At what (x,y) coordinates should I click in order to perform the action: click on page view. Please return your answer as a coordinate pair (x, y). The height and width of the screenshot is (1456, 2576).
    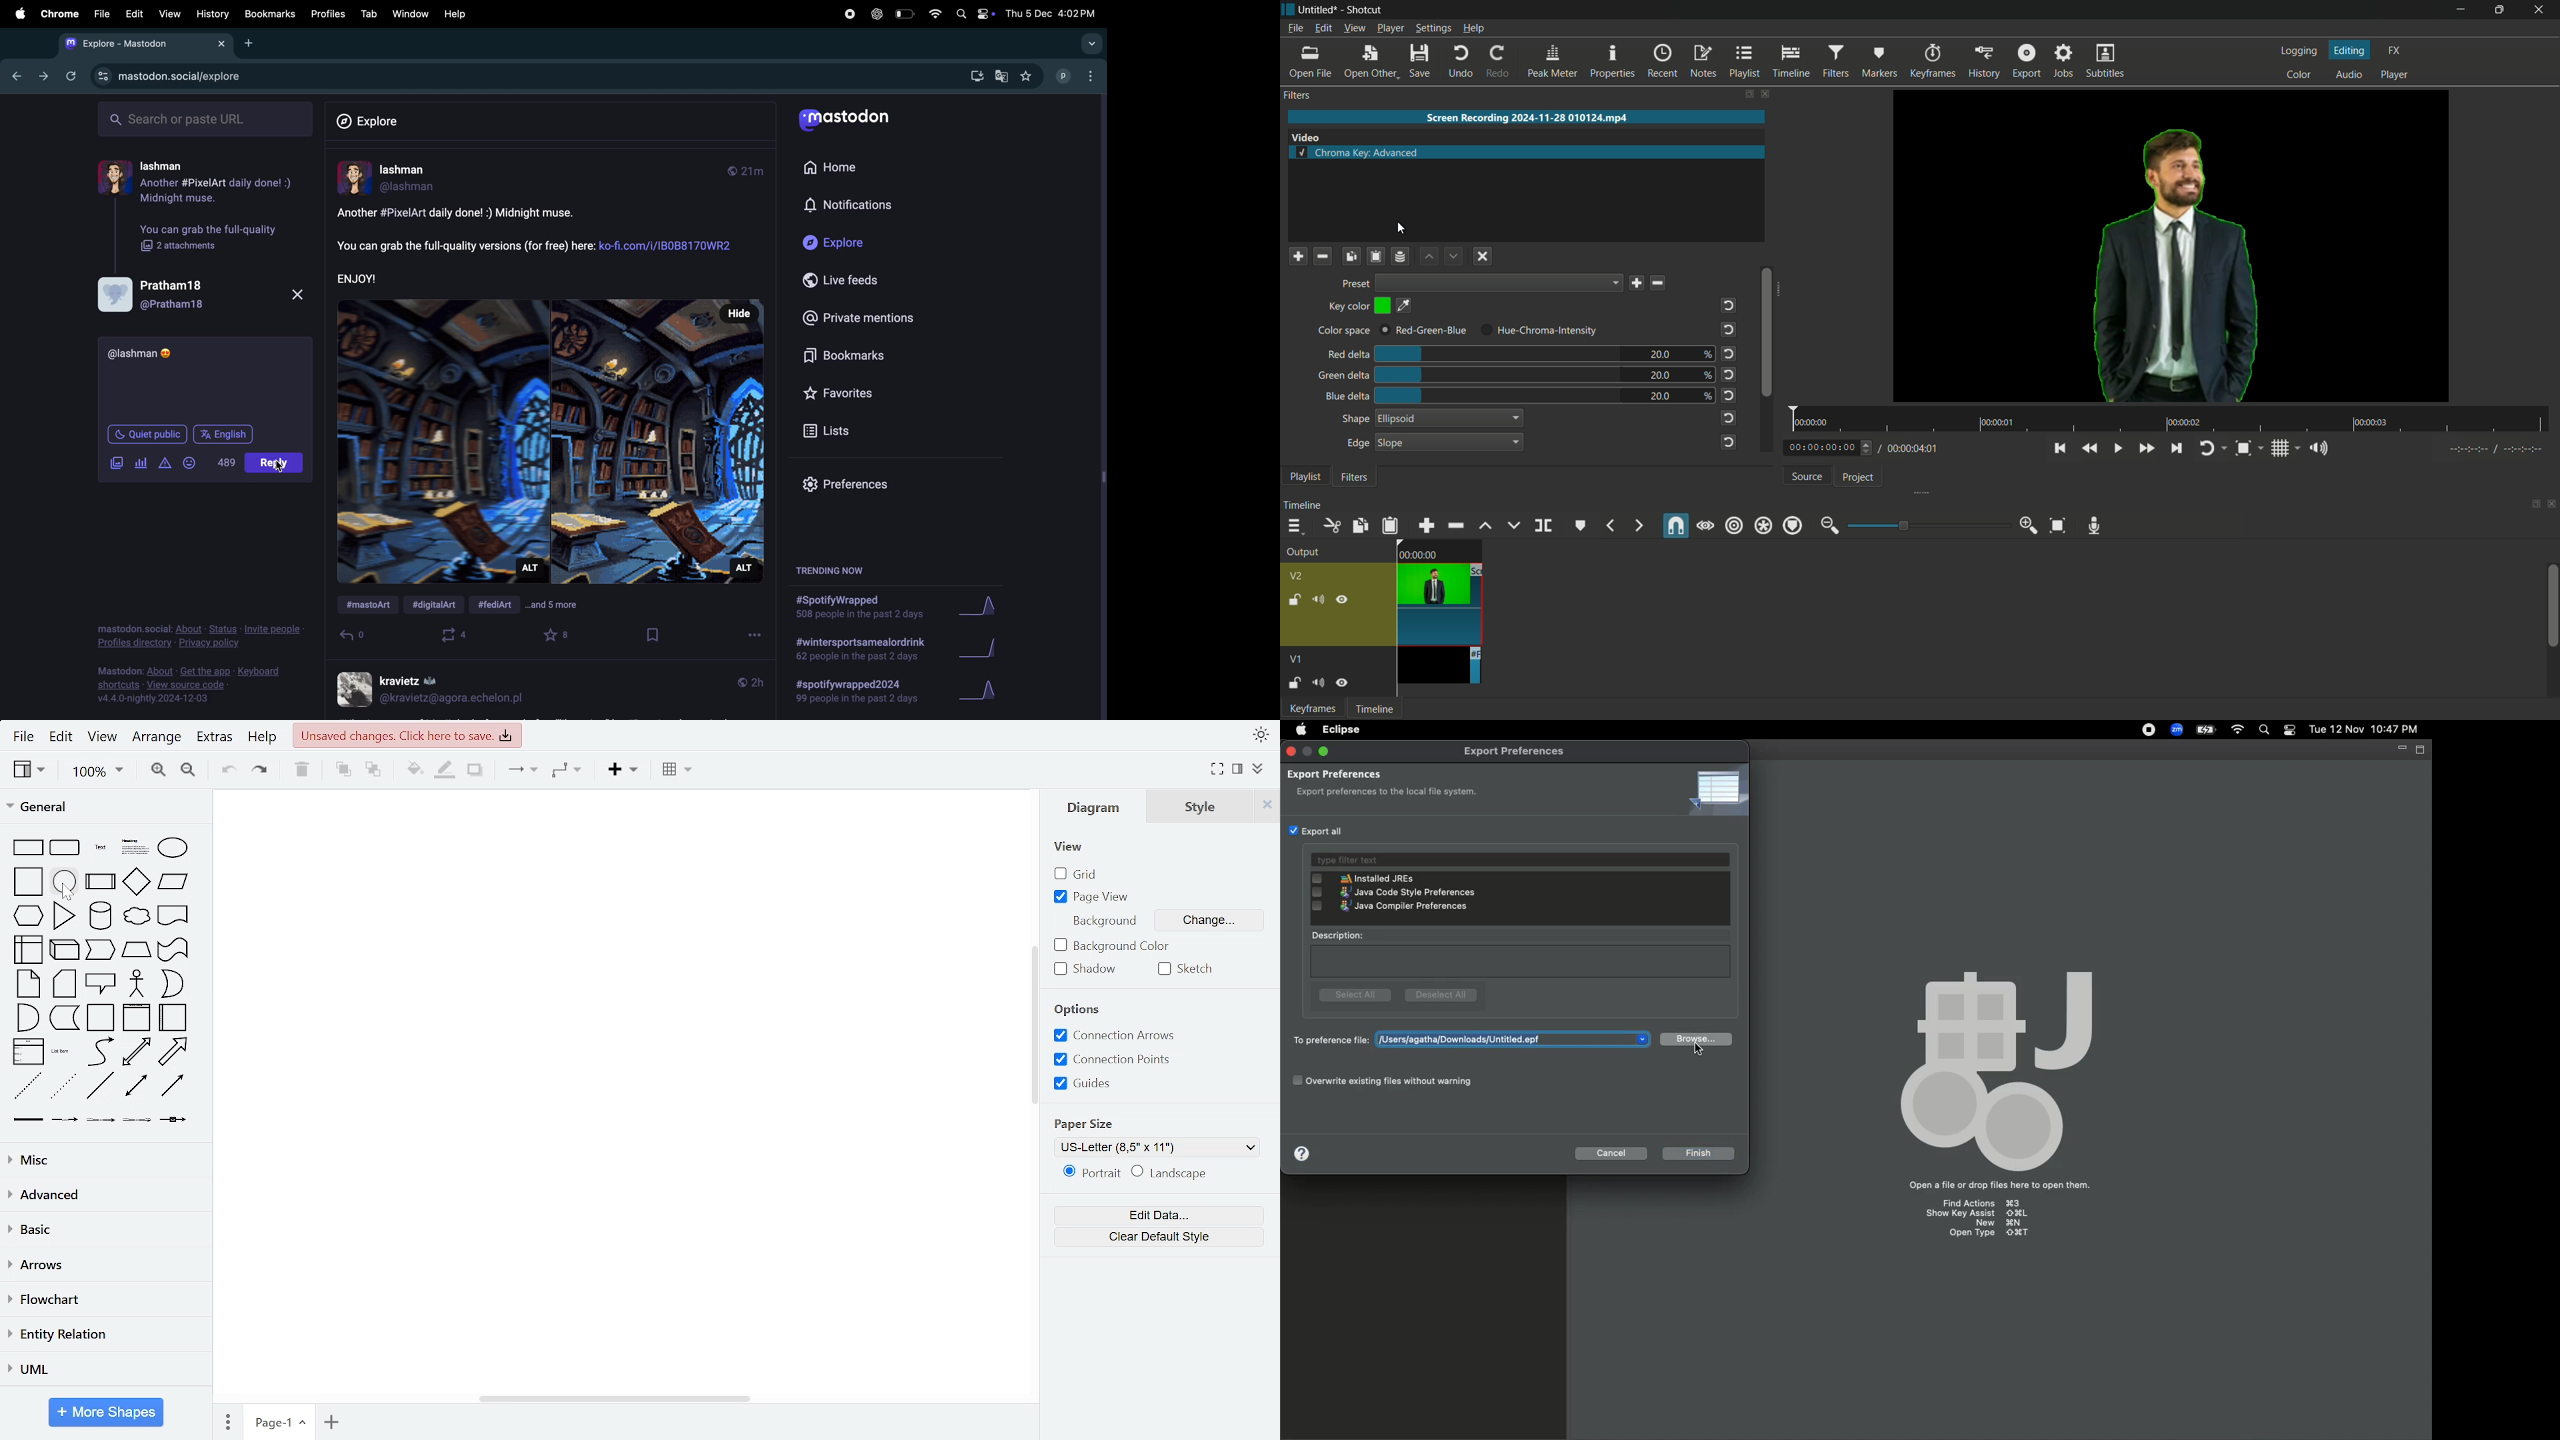
    Looking at the image, I should click on (1098, 896).